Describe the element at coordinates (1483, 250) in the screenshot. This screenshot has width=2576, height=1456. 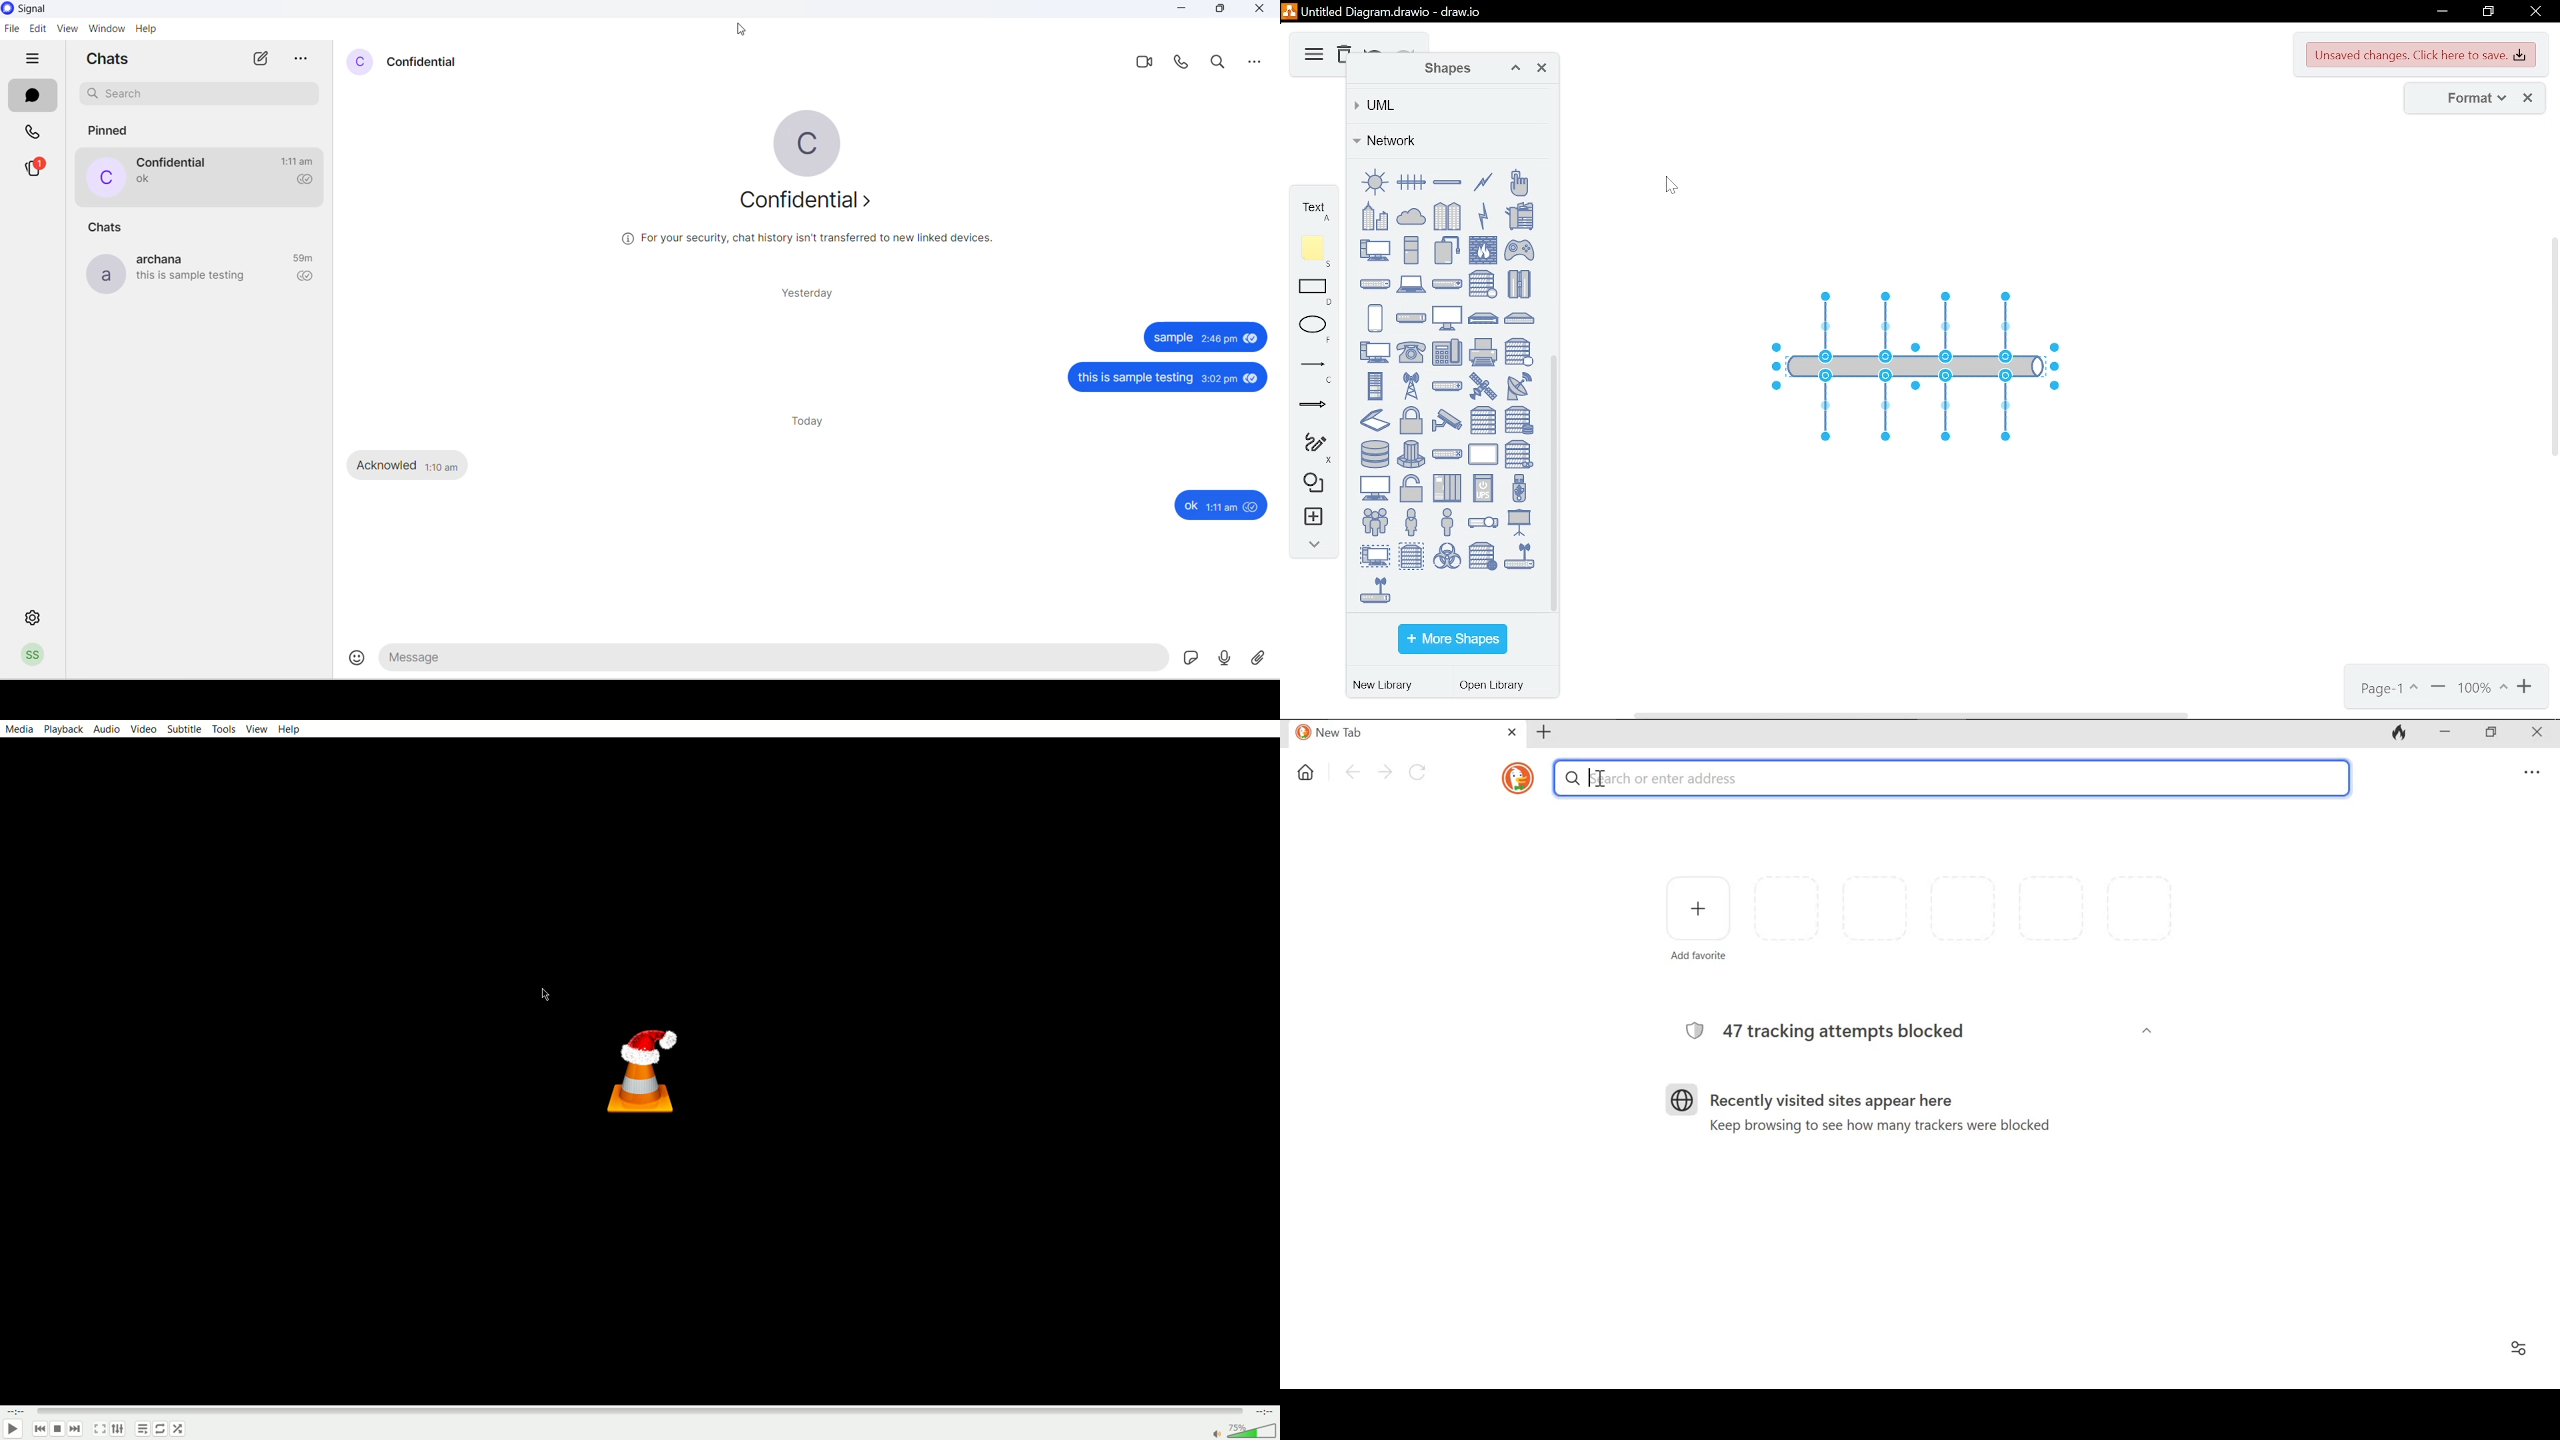
I see `firewall` at that location.